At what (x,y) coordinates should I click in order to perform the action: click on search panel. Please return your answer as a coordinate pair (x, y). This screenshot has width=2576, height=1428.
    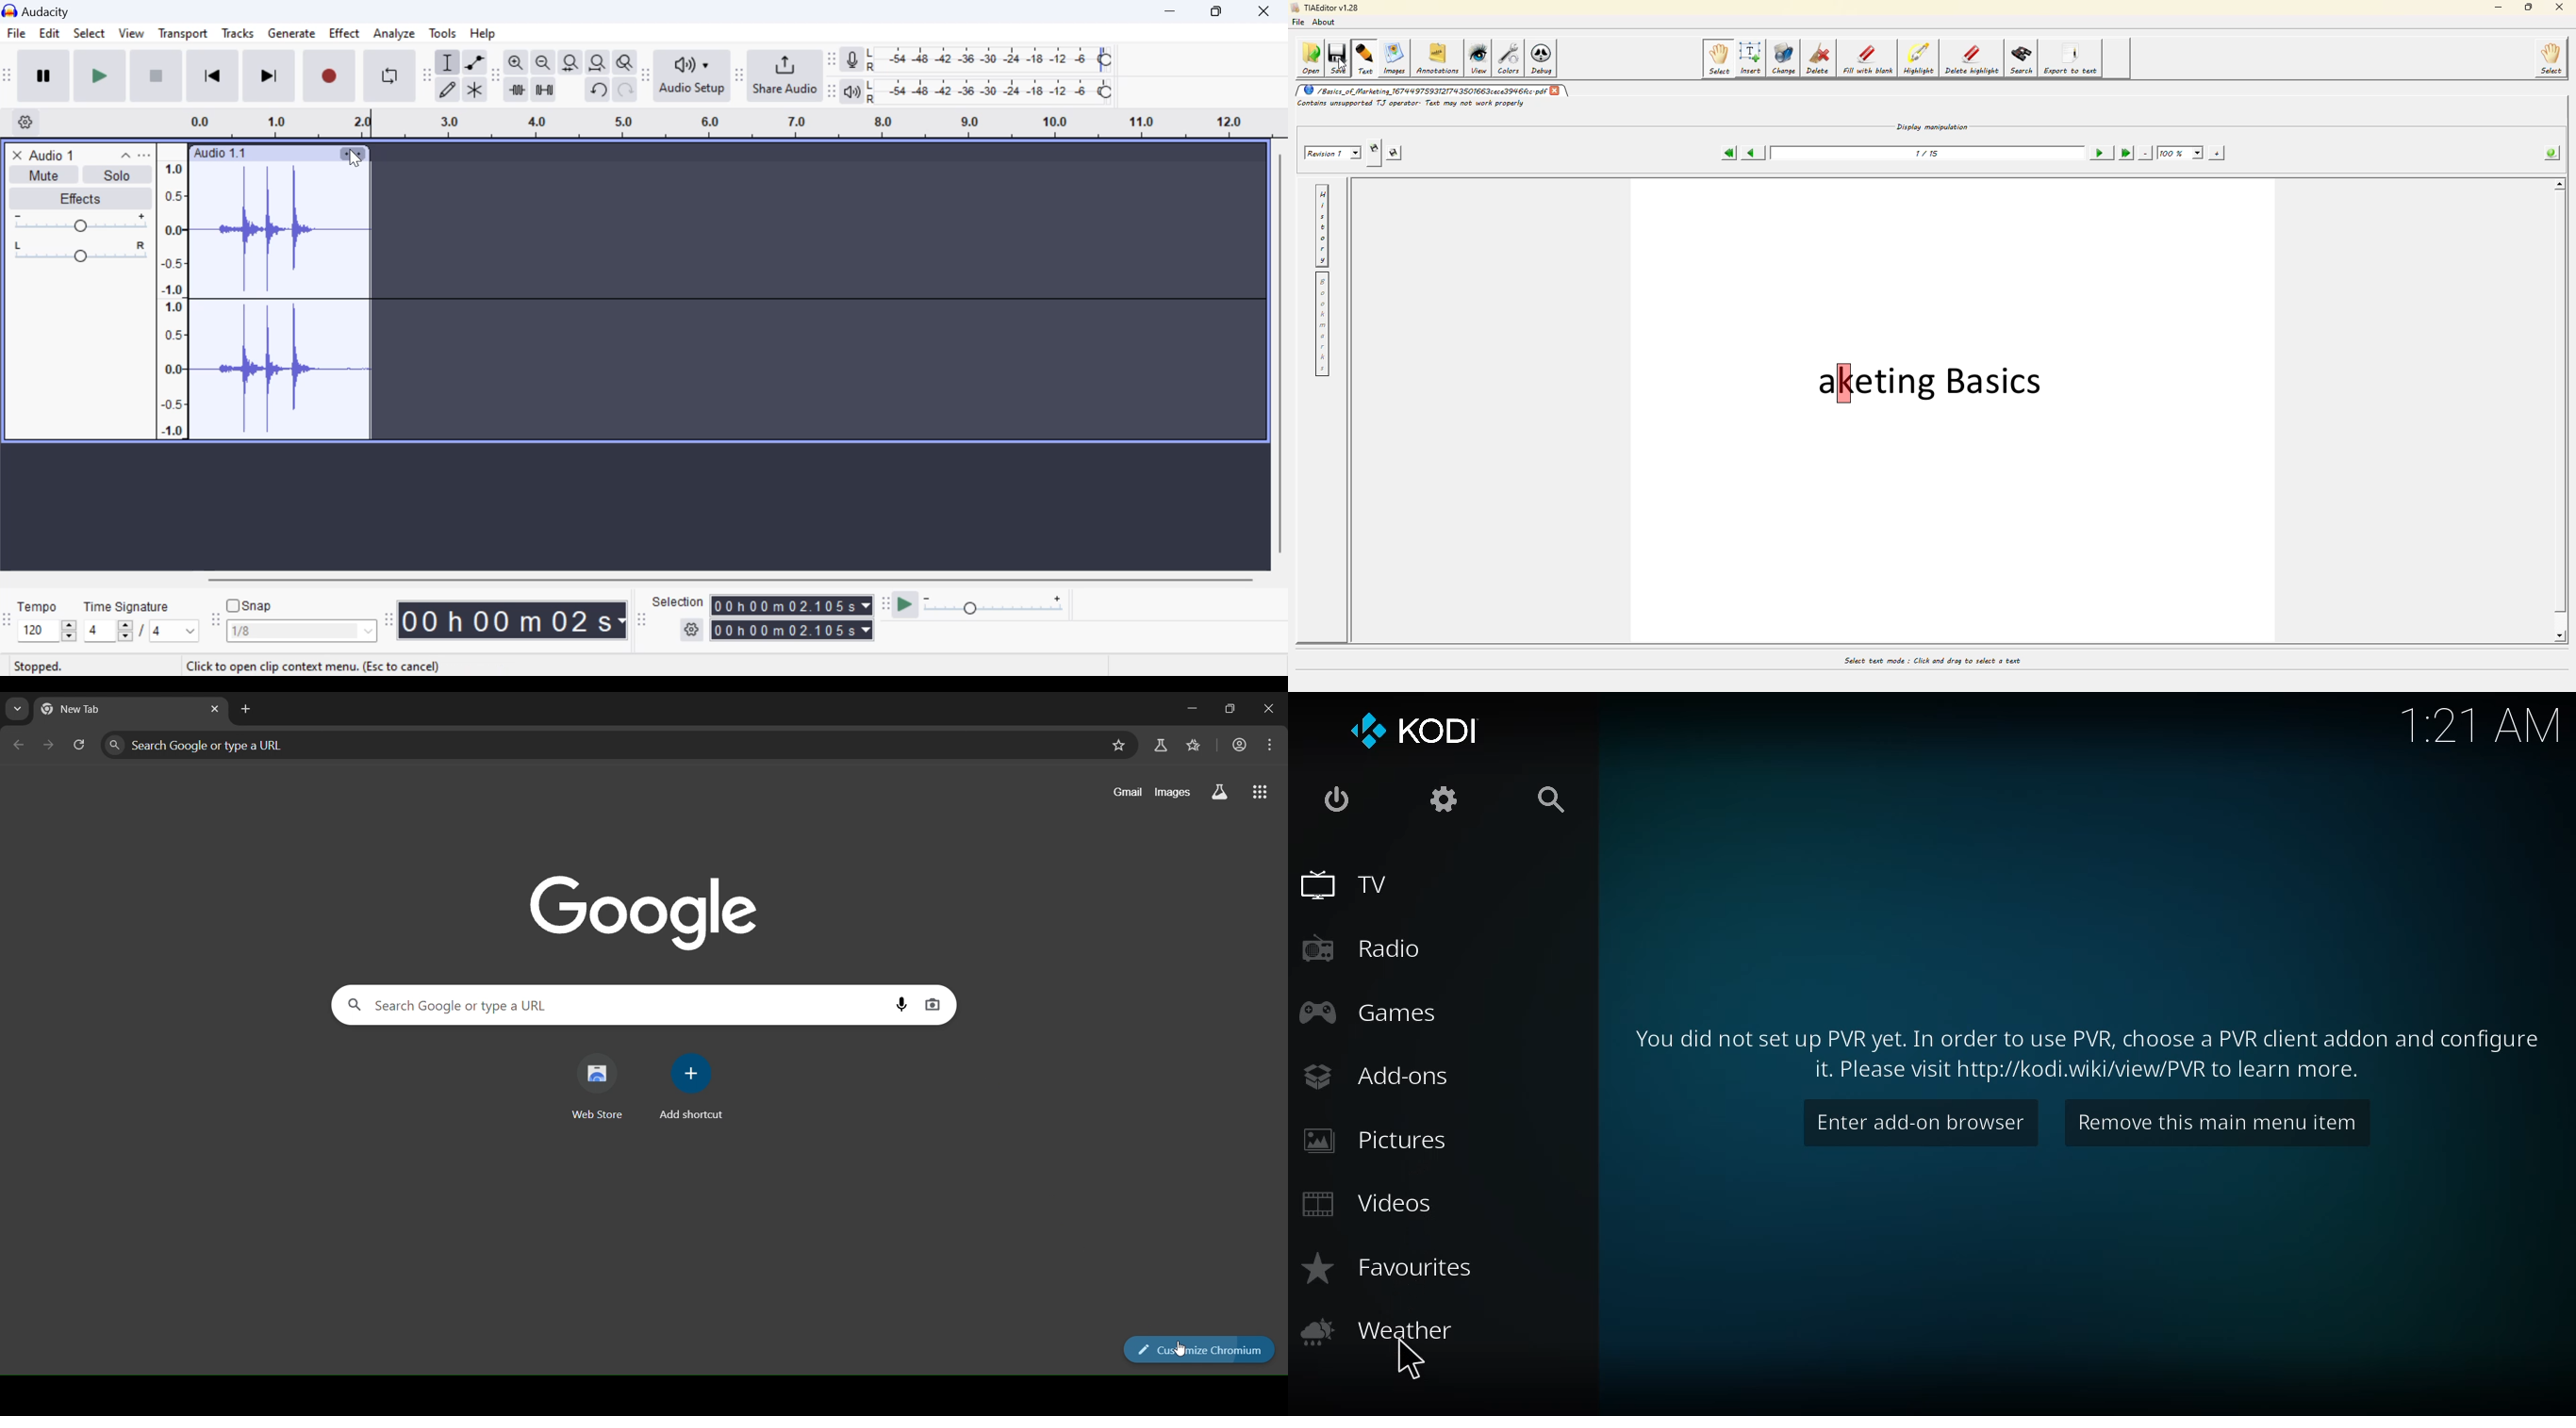
    Looking at the image, I should click on (218, 744).